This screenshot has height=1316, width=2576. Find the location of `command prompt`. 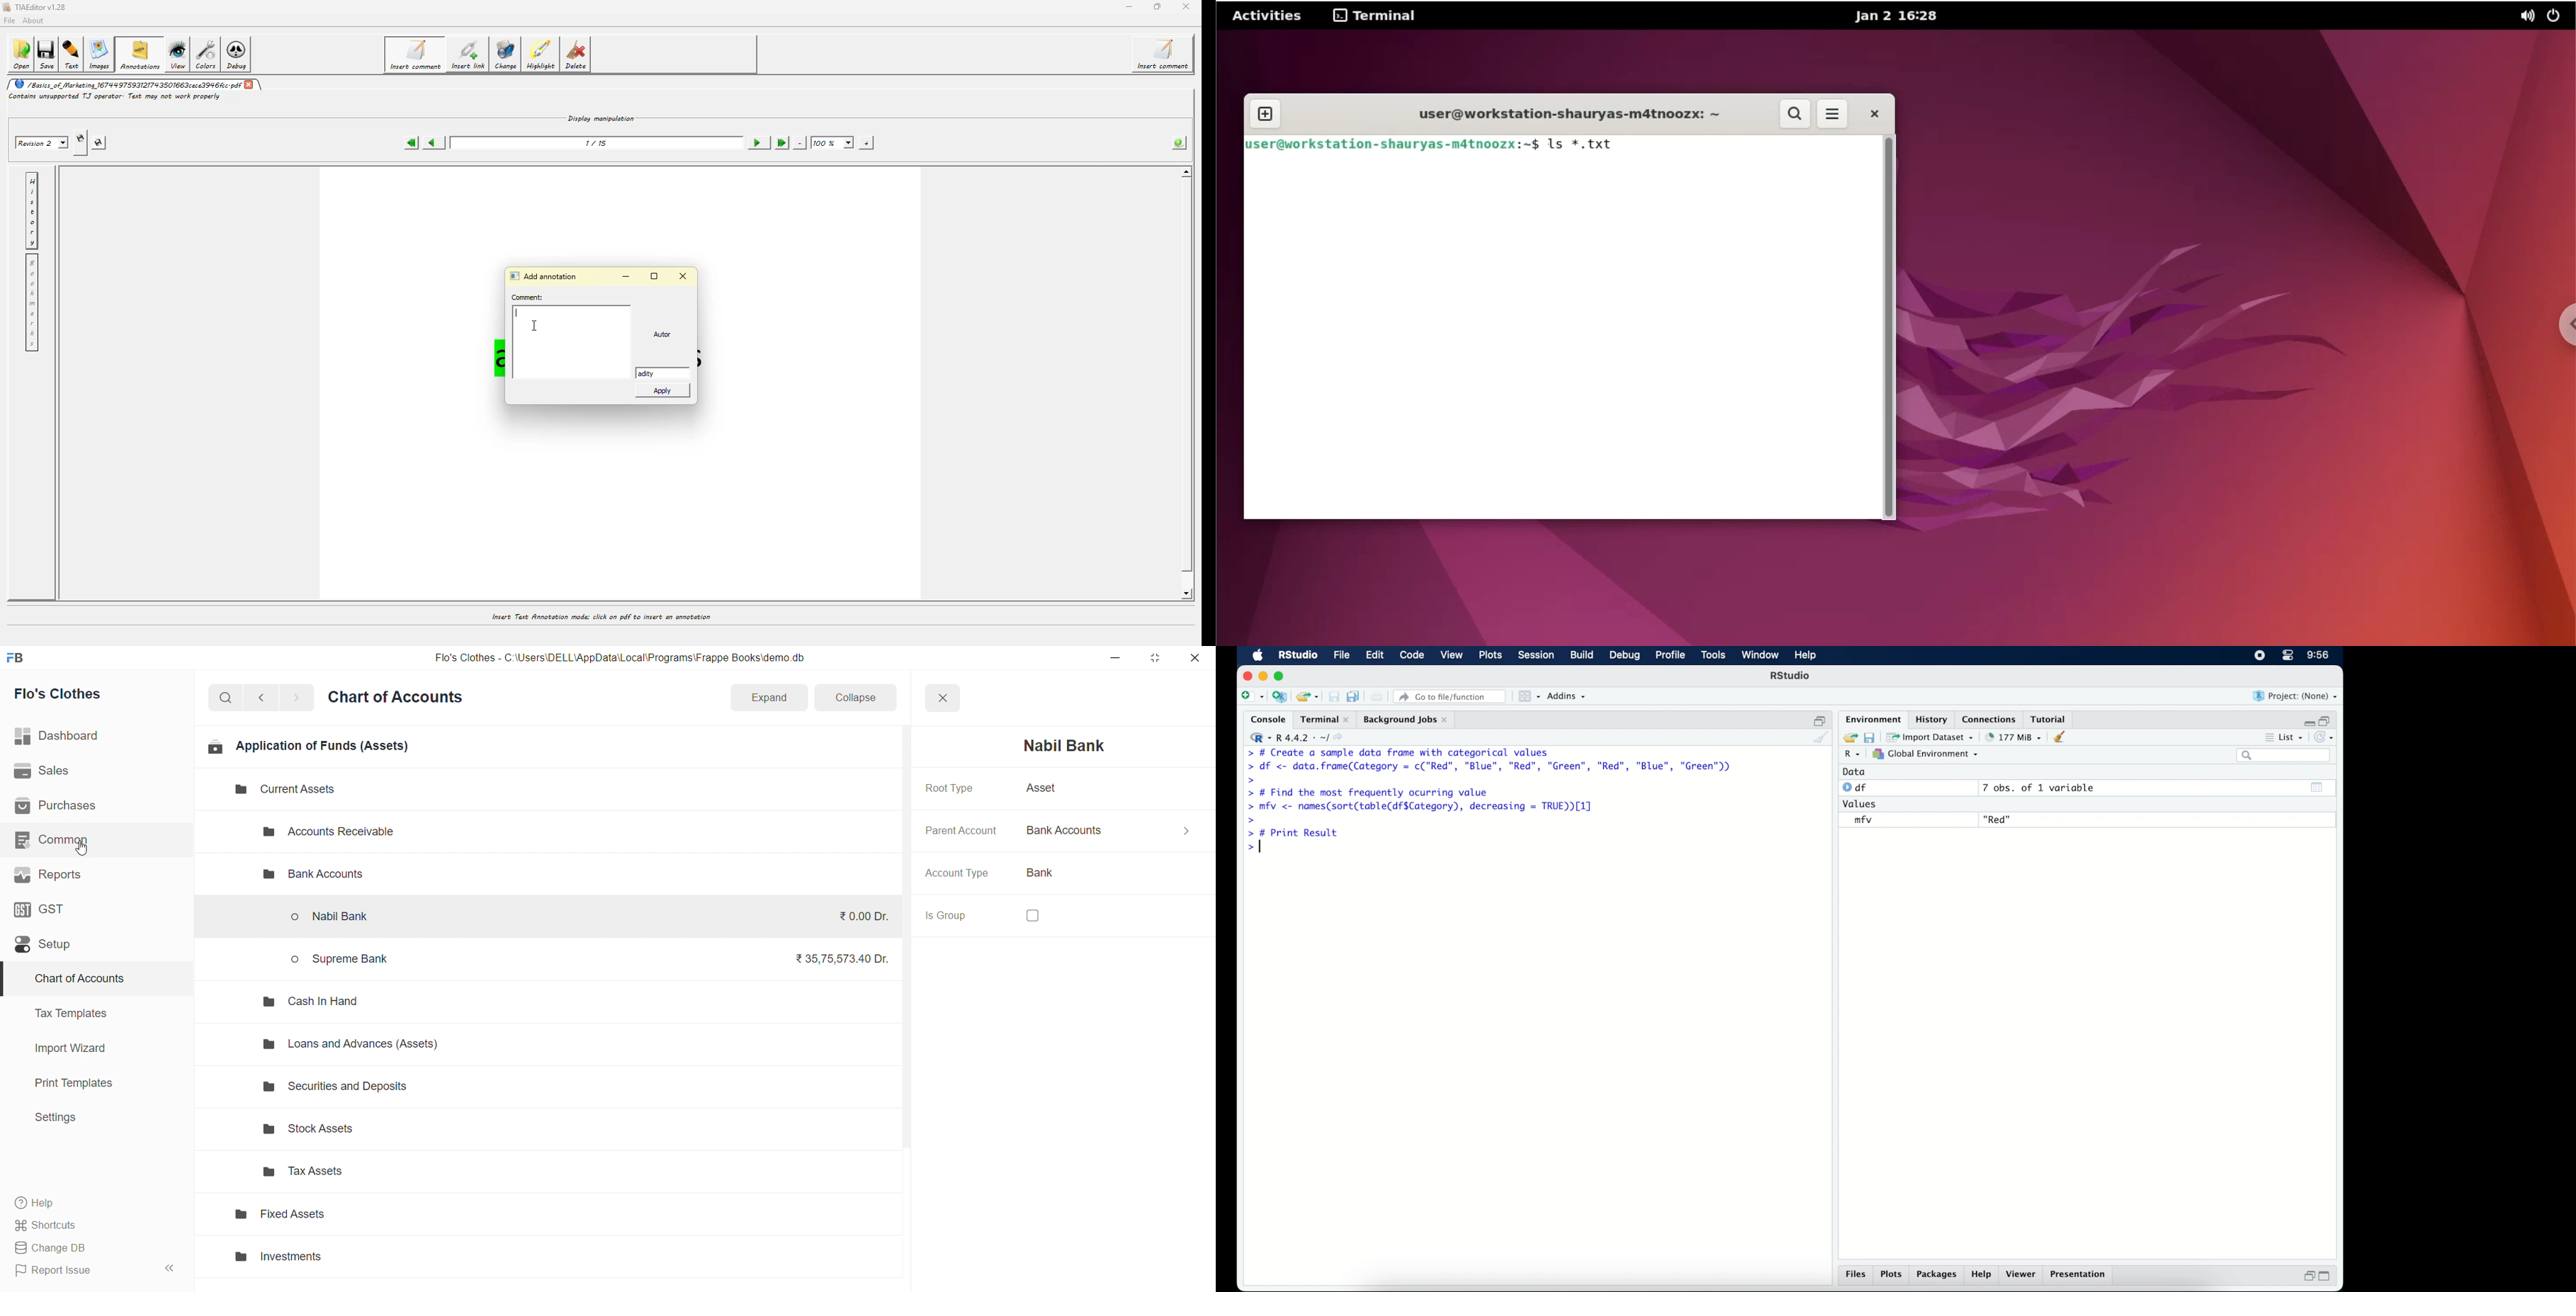

command prompt is located at coordinates (1246, 752).